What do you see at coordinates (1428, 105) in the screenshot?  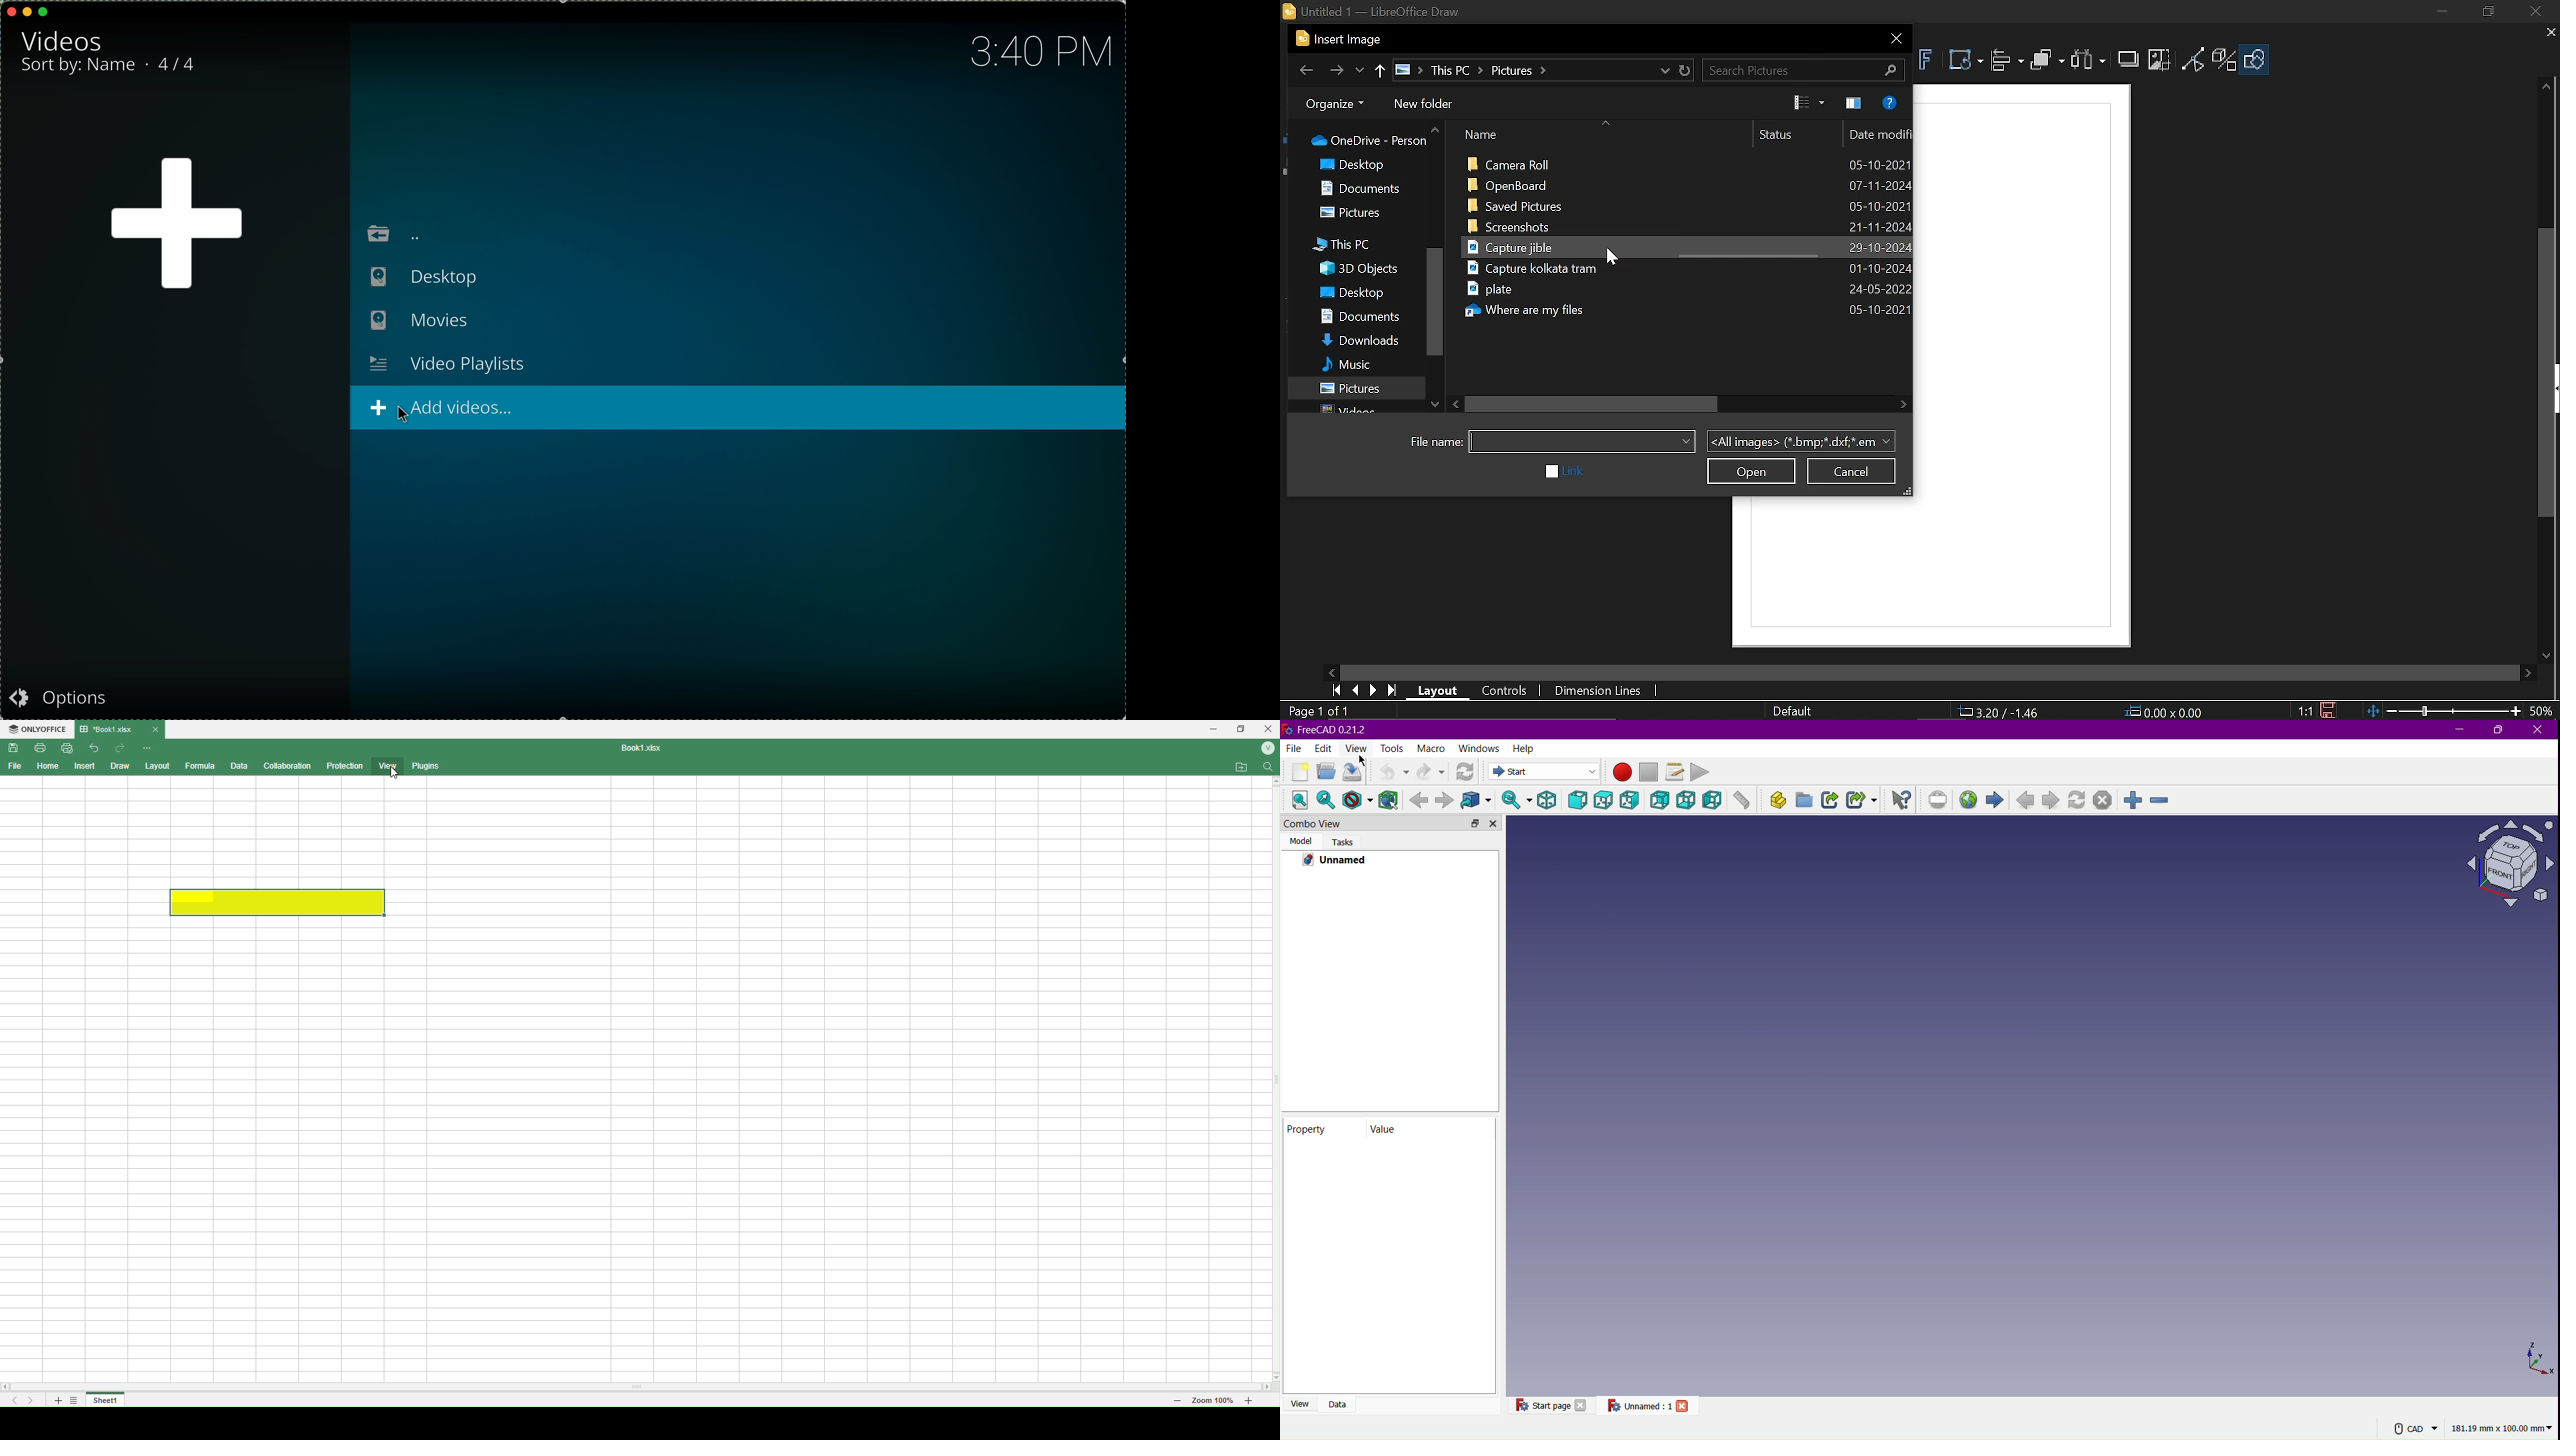 I see `New folder` at bounding box center [1428, 105].